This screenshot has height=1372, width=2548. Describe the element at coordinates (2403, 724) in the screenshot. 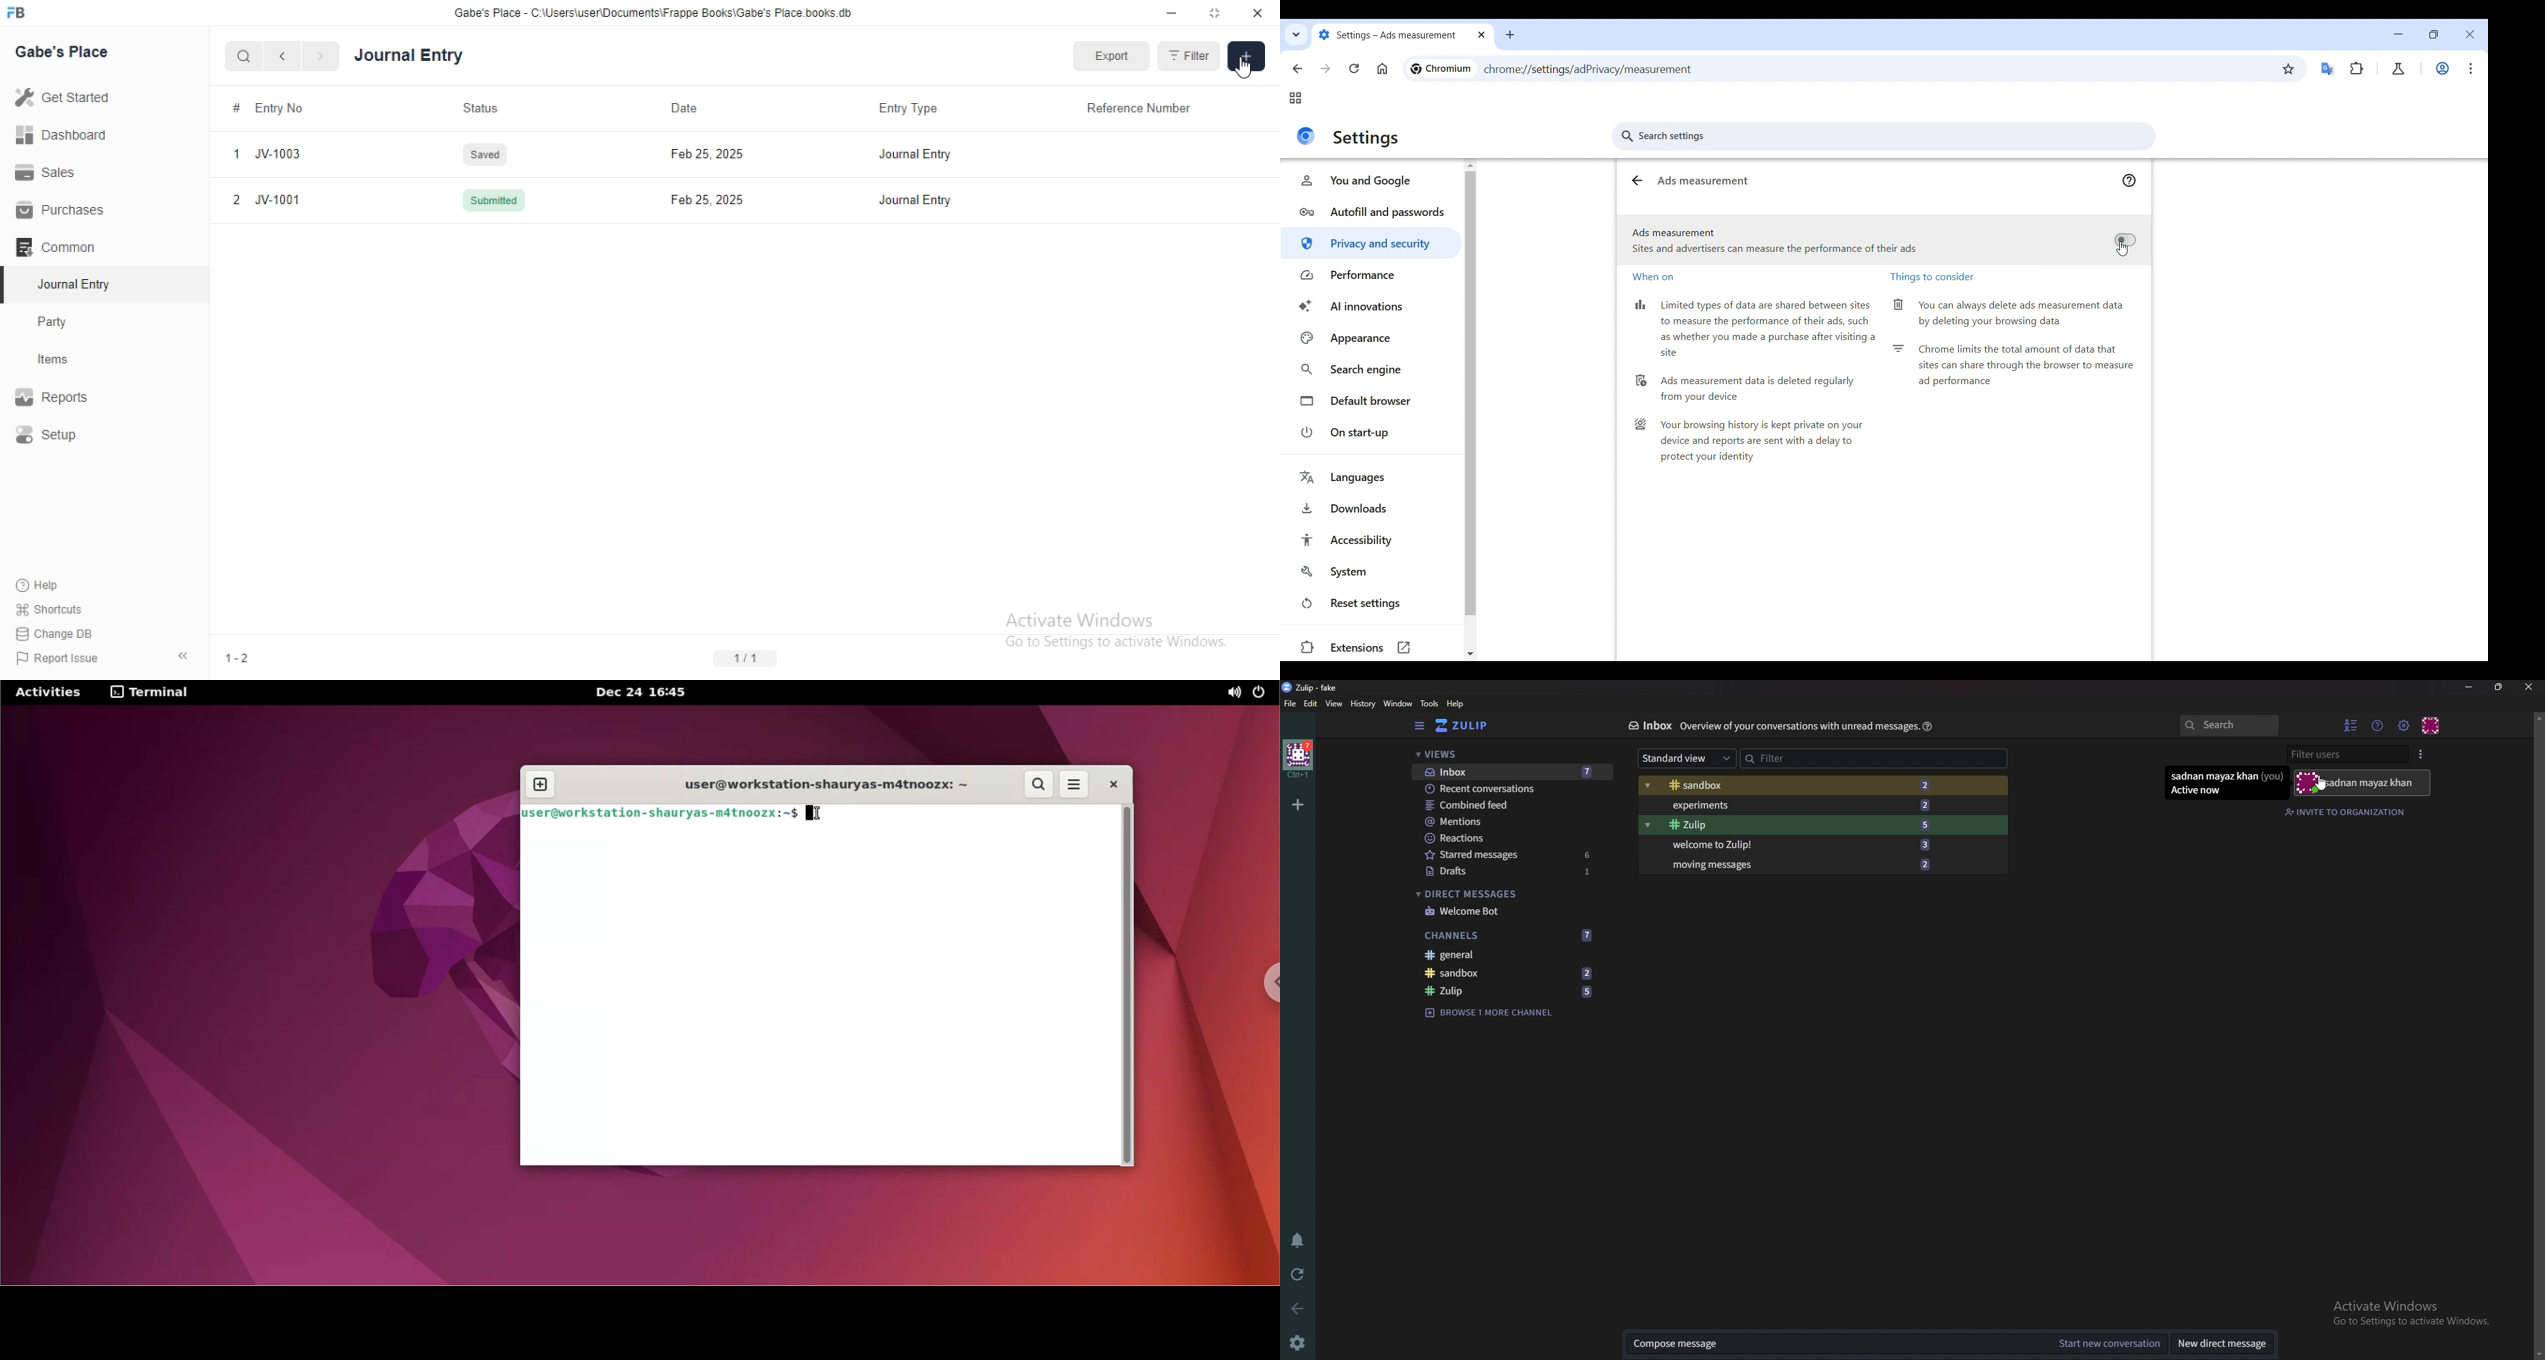

I see `Main menu` at that location.